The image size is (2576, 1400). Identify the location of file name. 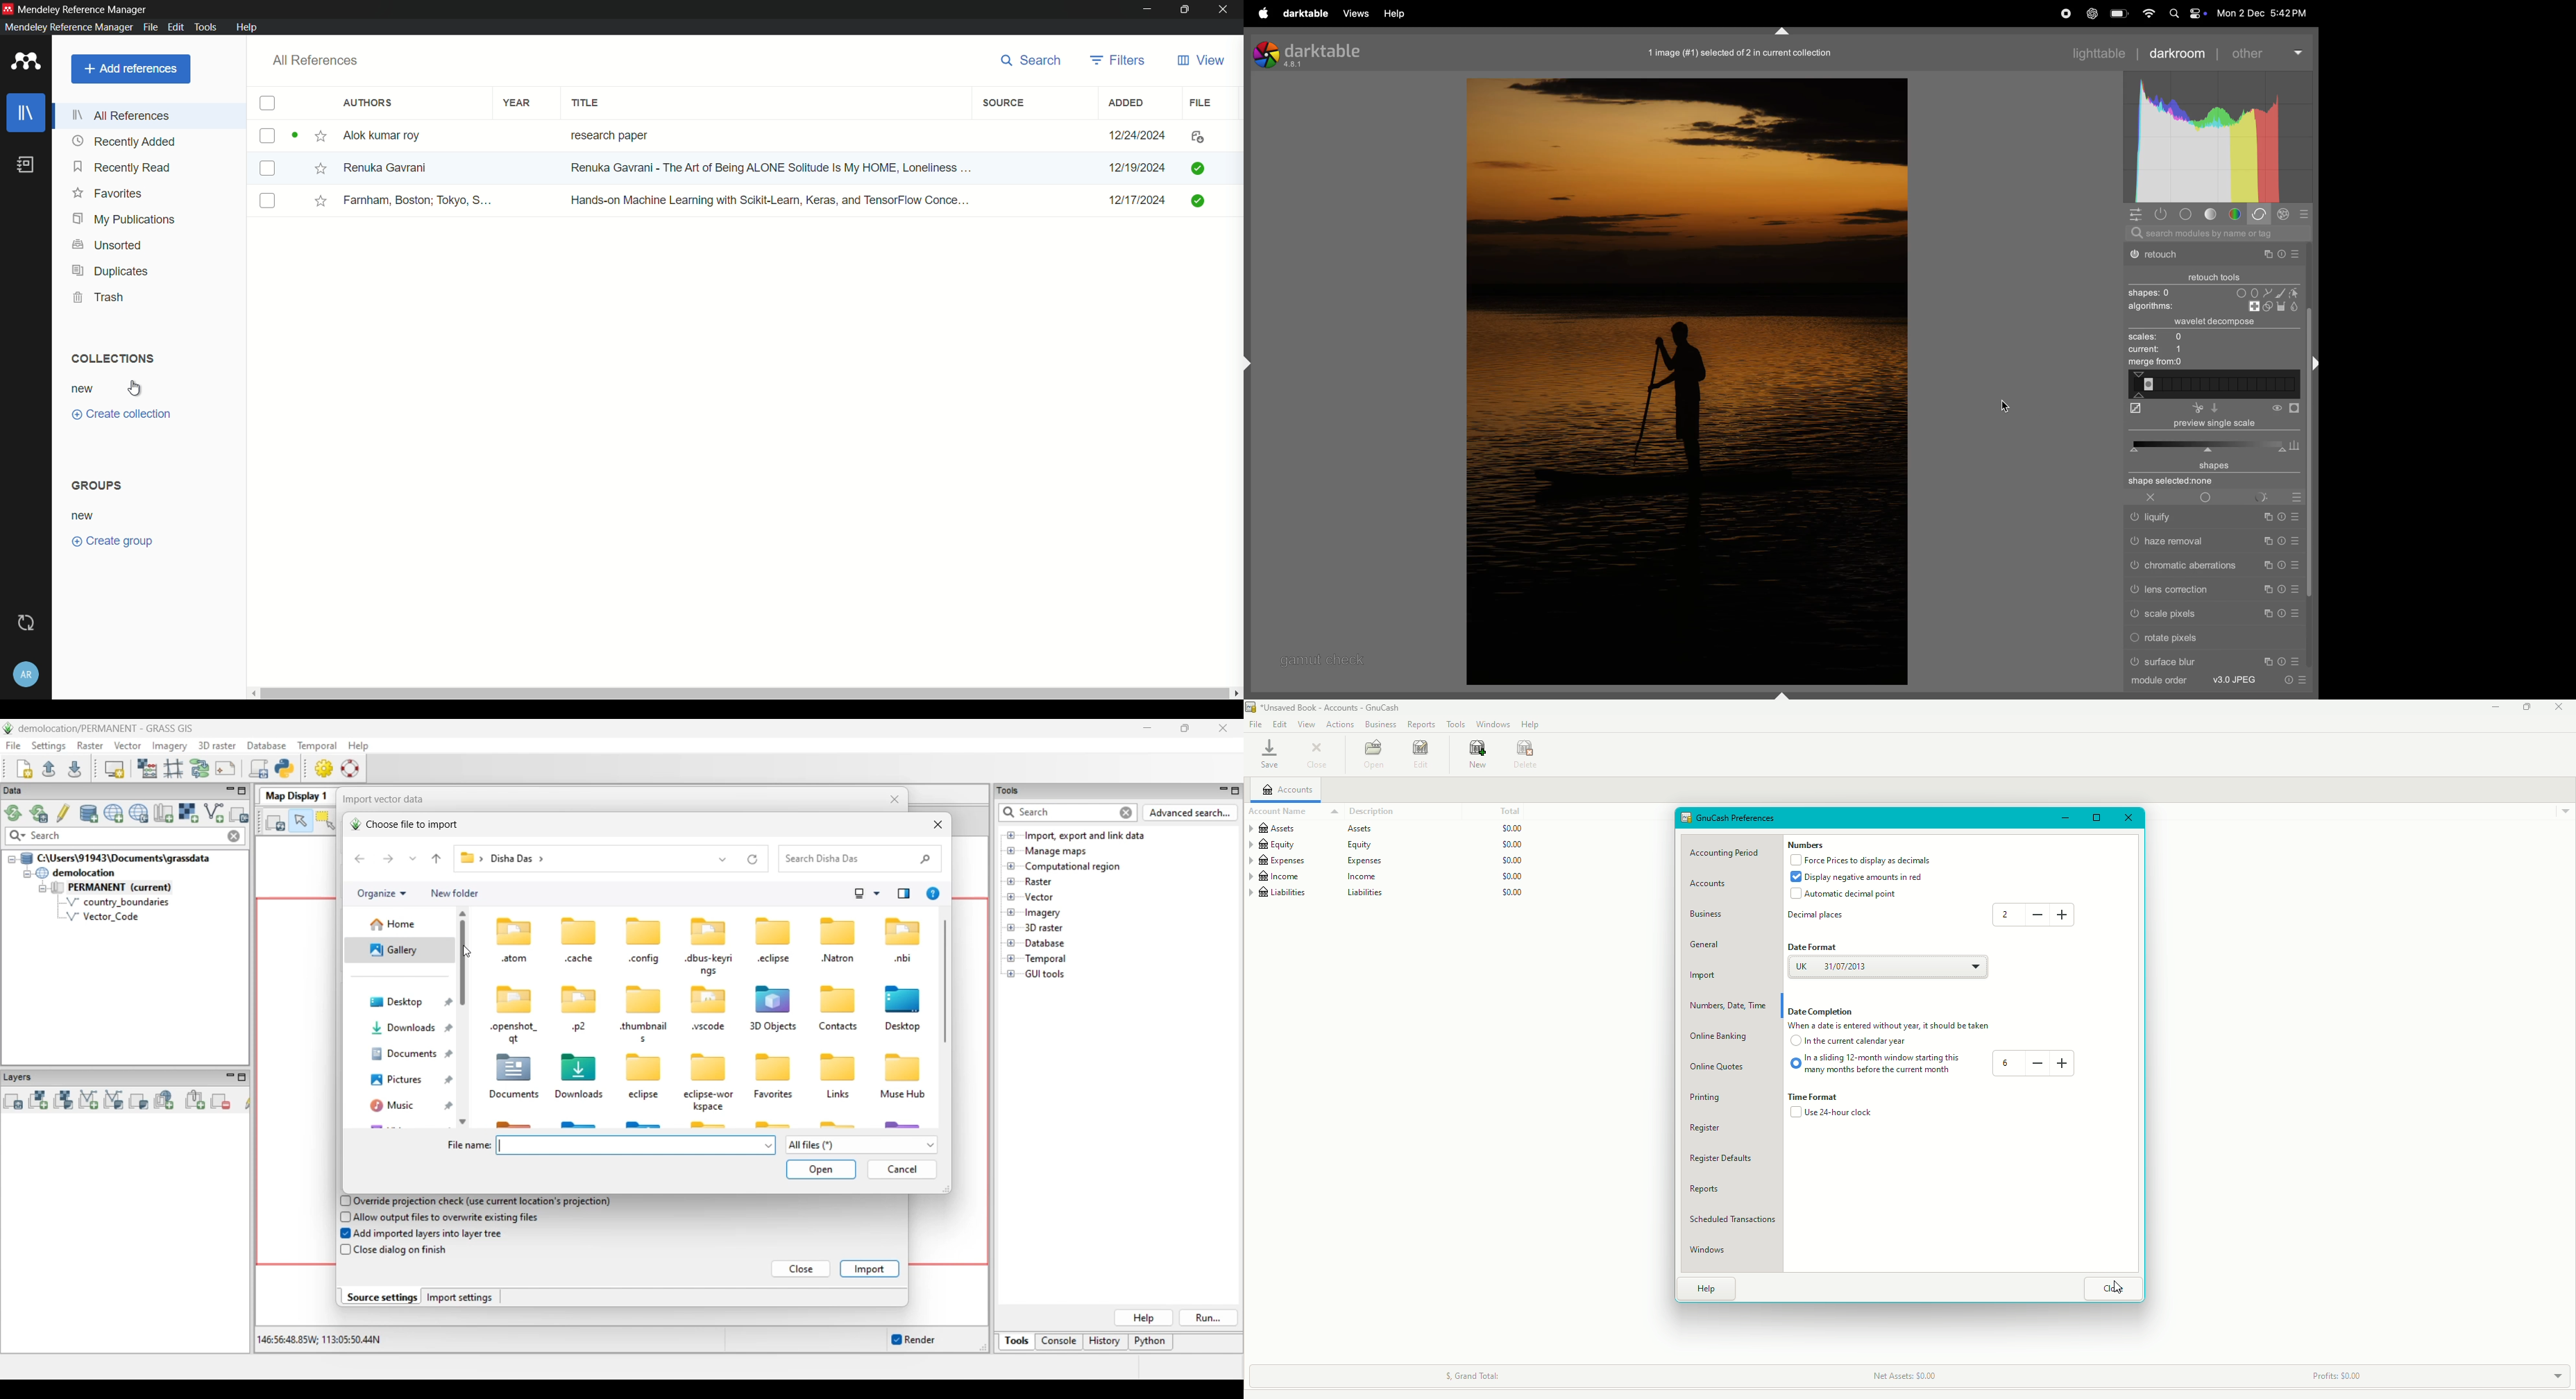
(1334, 708).